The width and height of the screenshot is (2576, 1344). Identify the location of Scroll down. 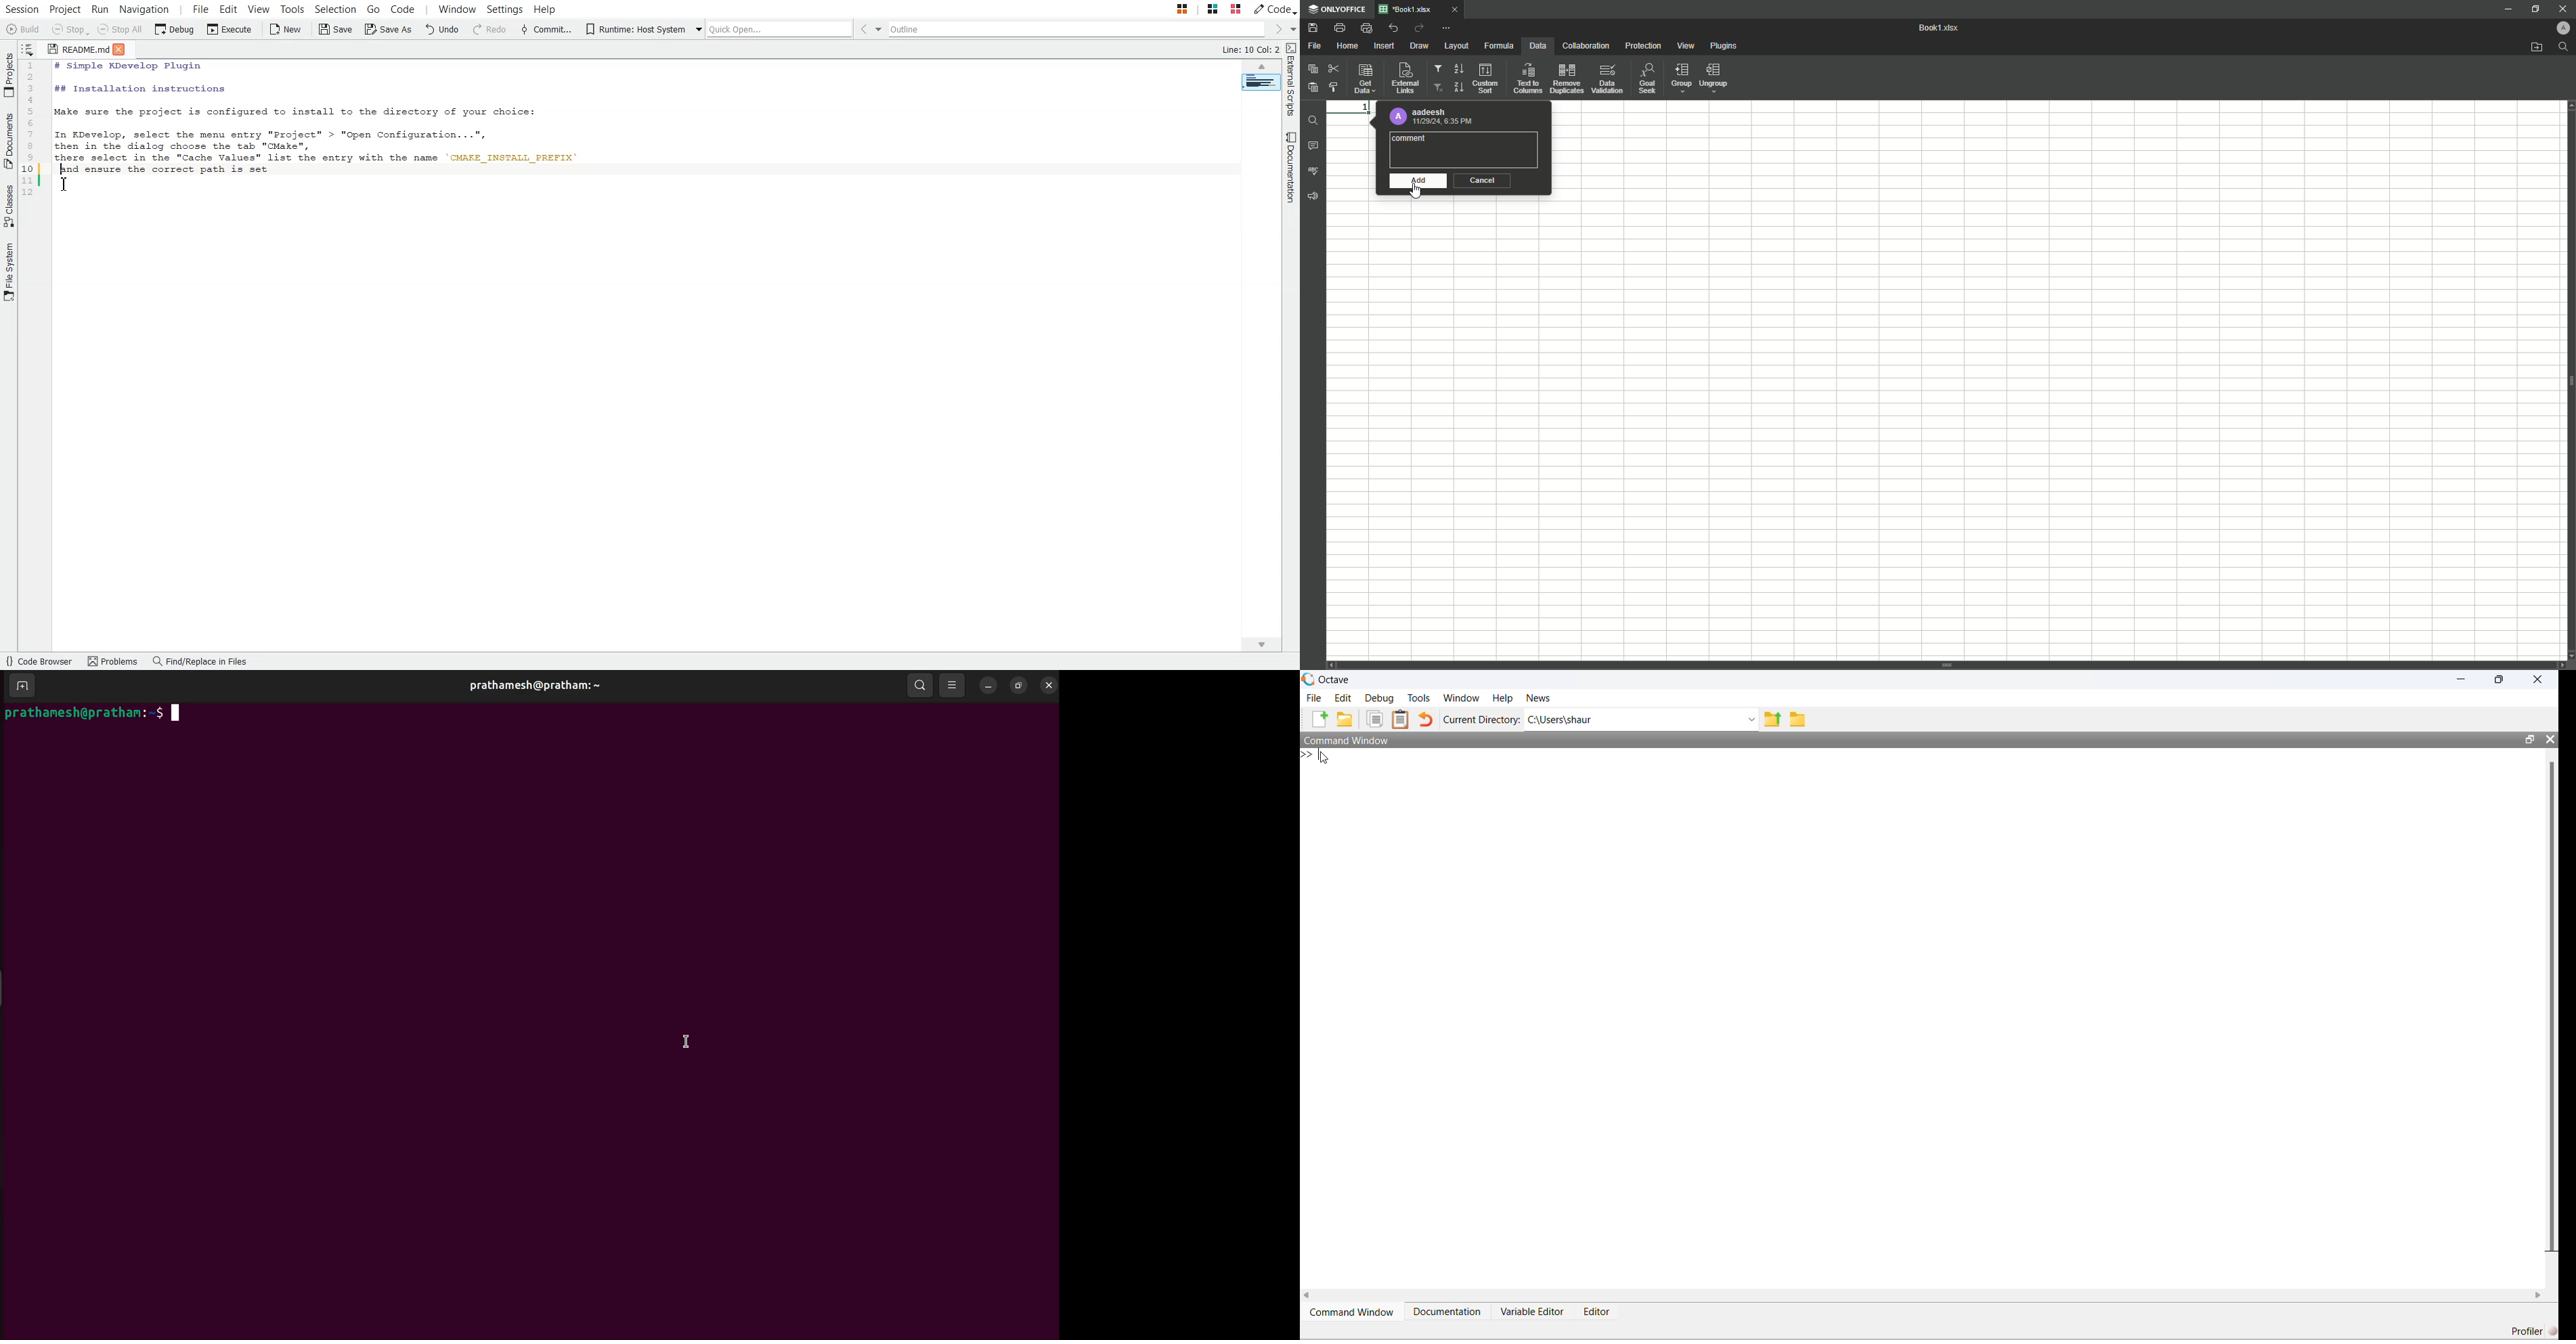
(1260, 644).